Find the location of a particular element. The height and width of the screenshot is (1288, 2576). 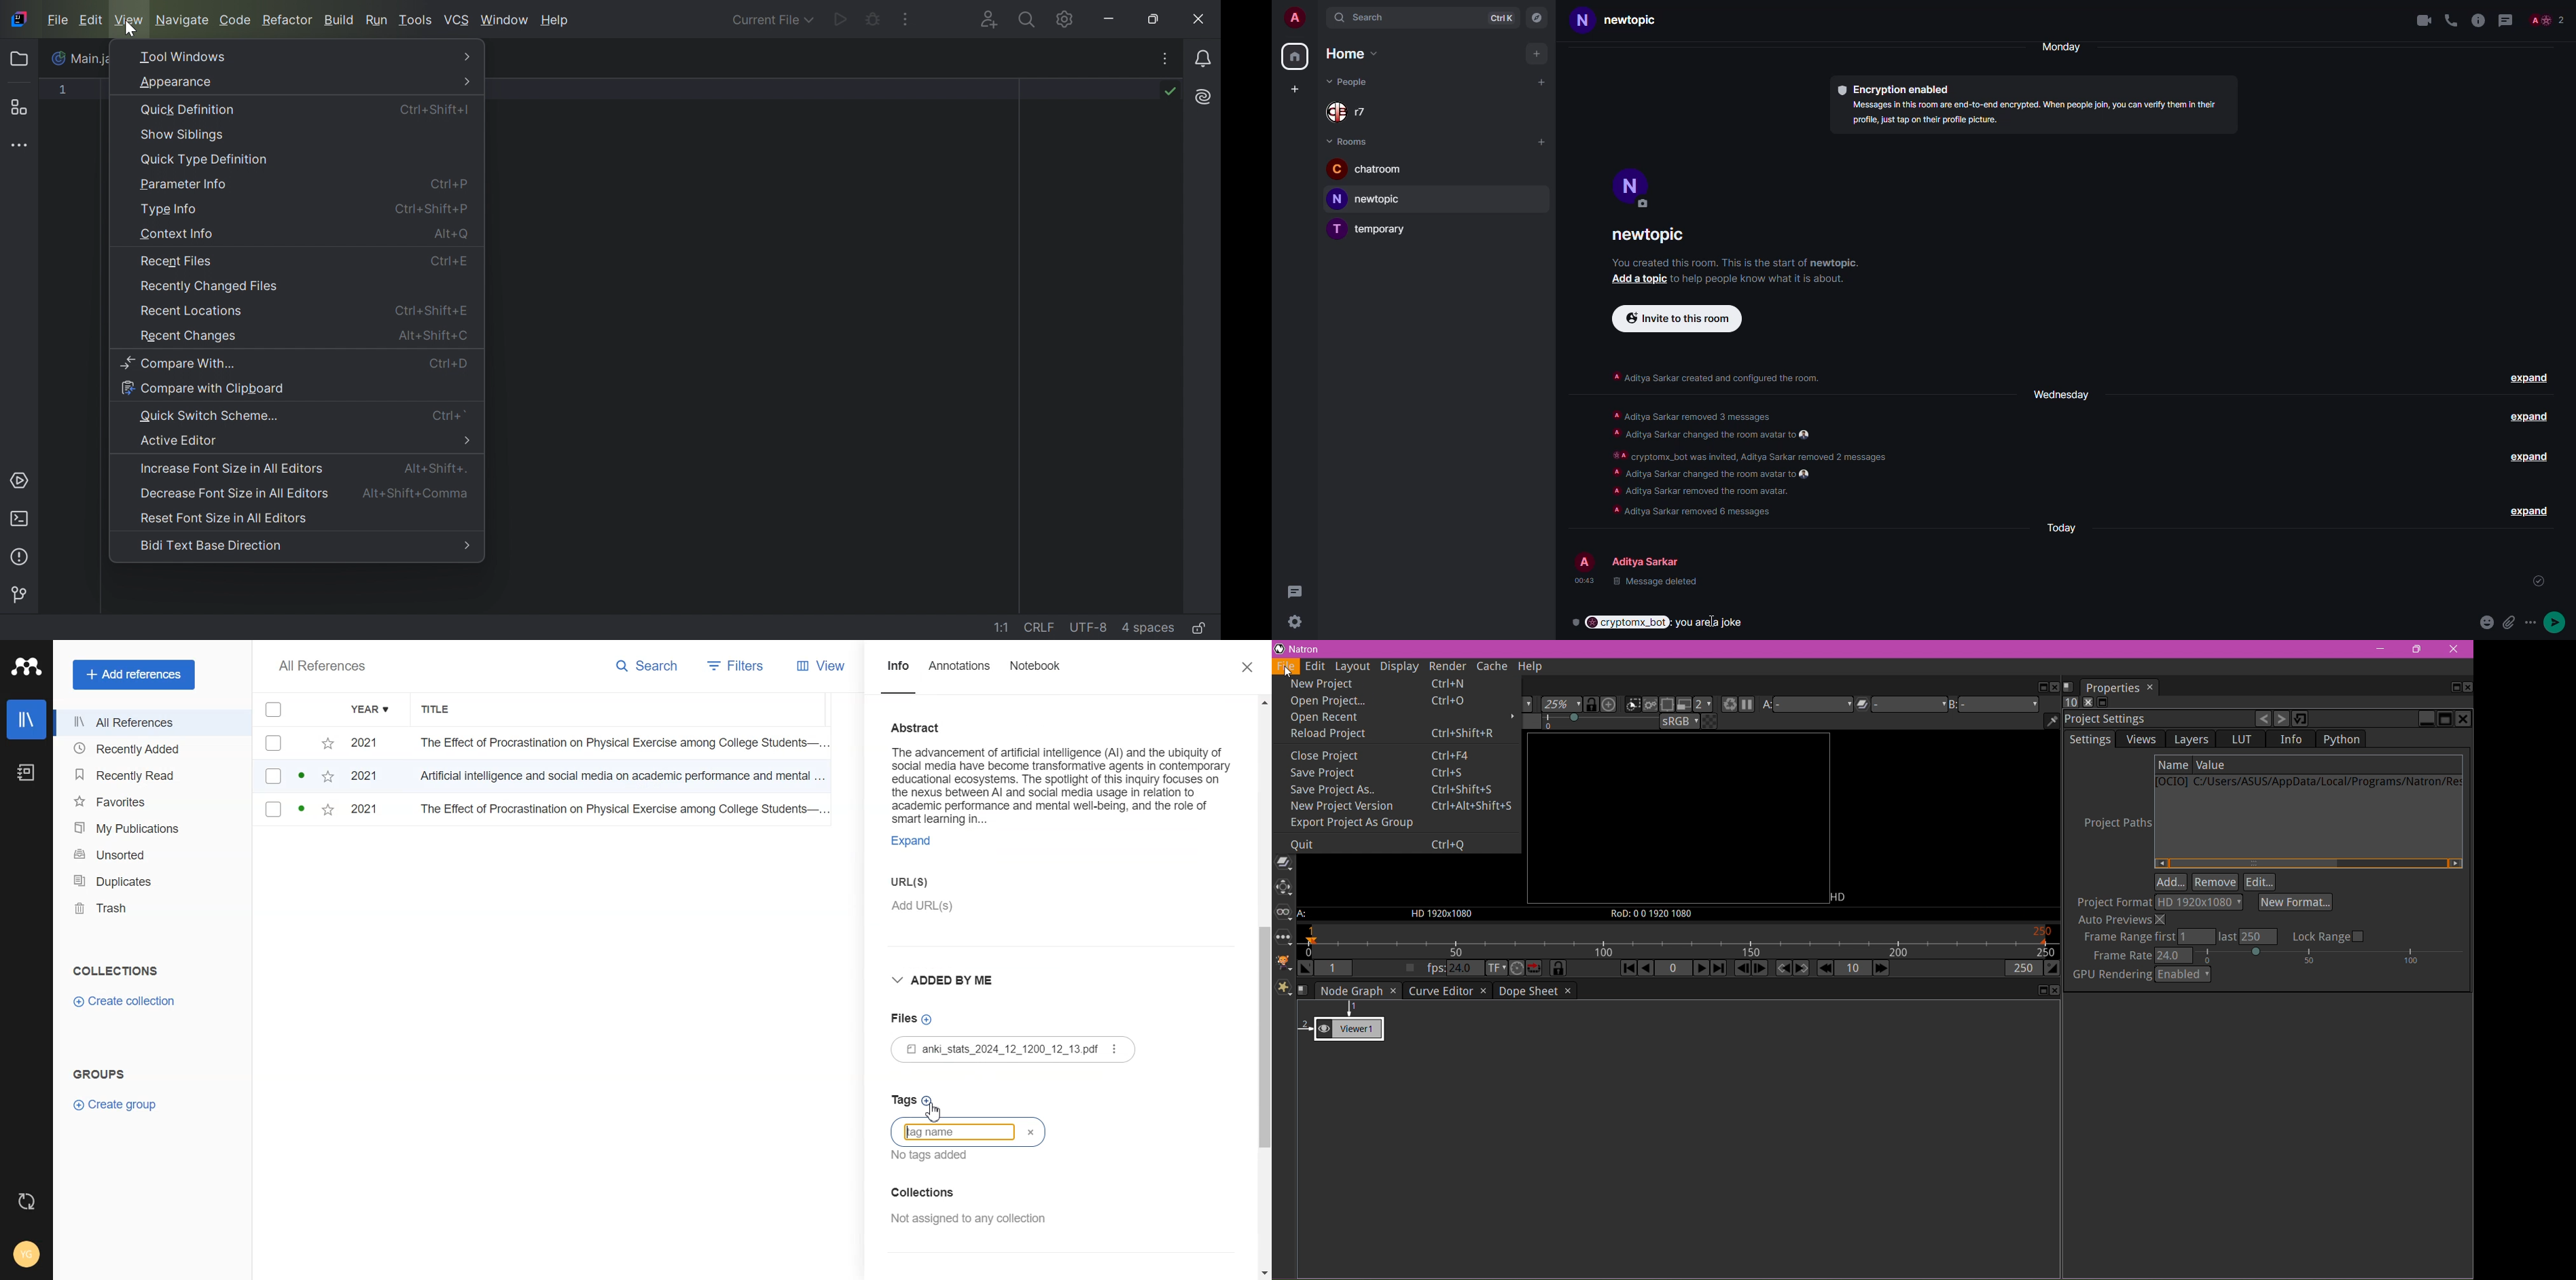

Favorites is located at coordinates (151, 801).